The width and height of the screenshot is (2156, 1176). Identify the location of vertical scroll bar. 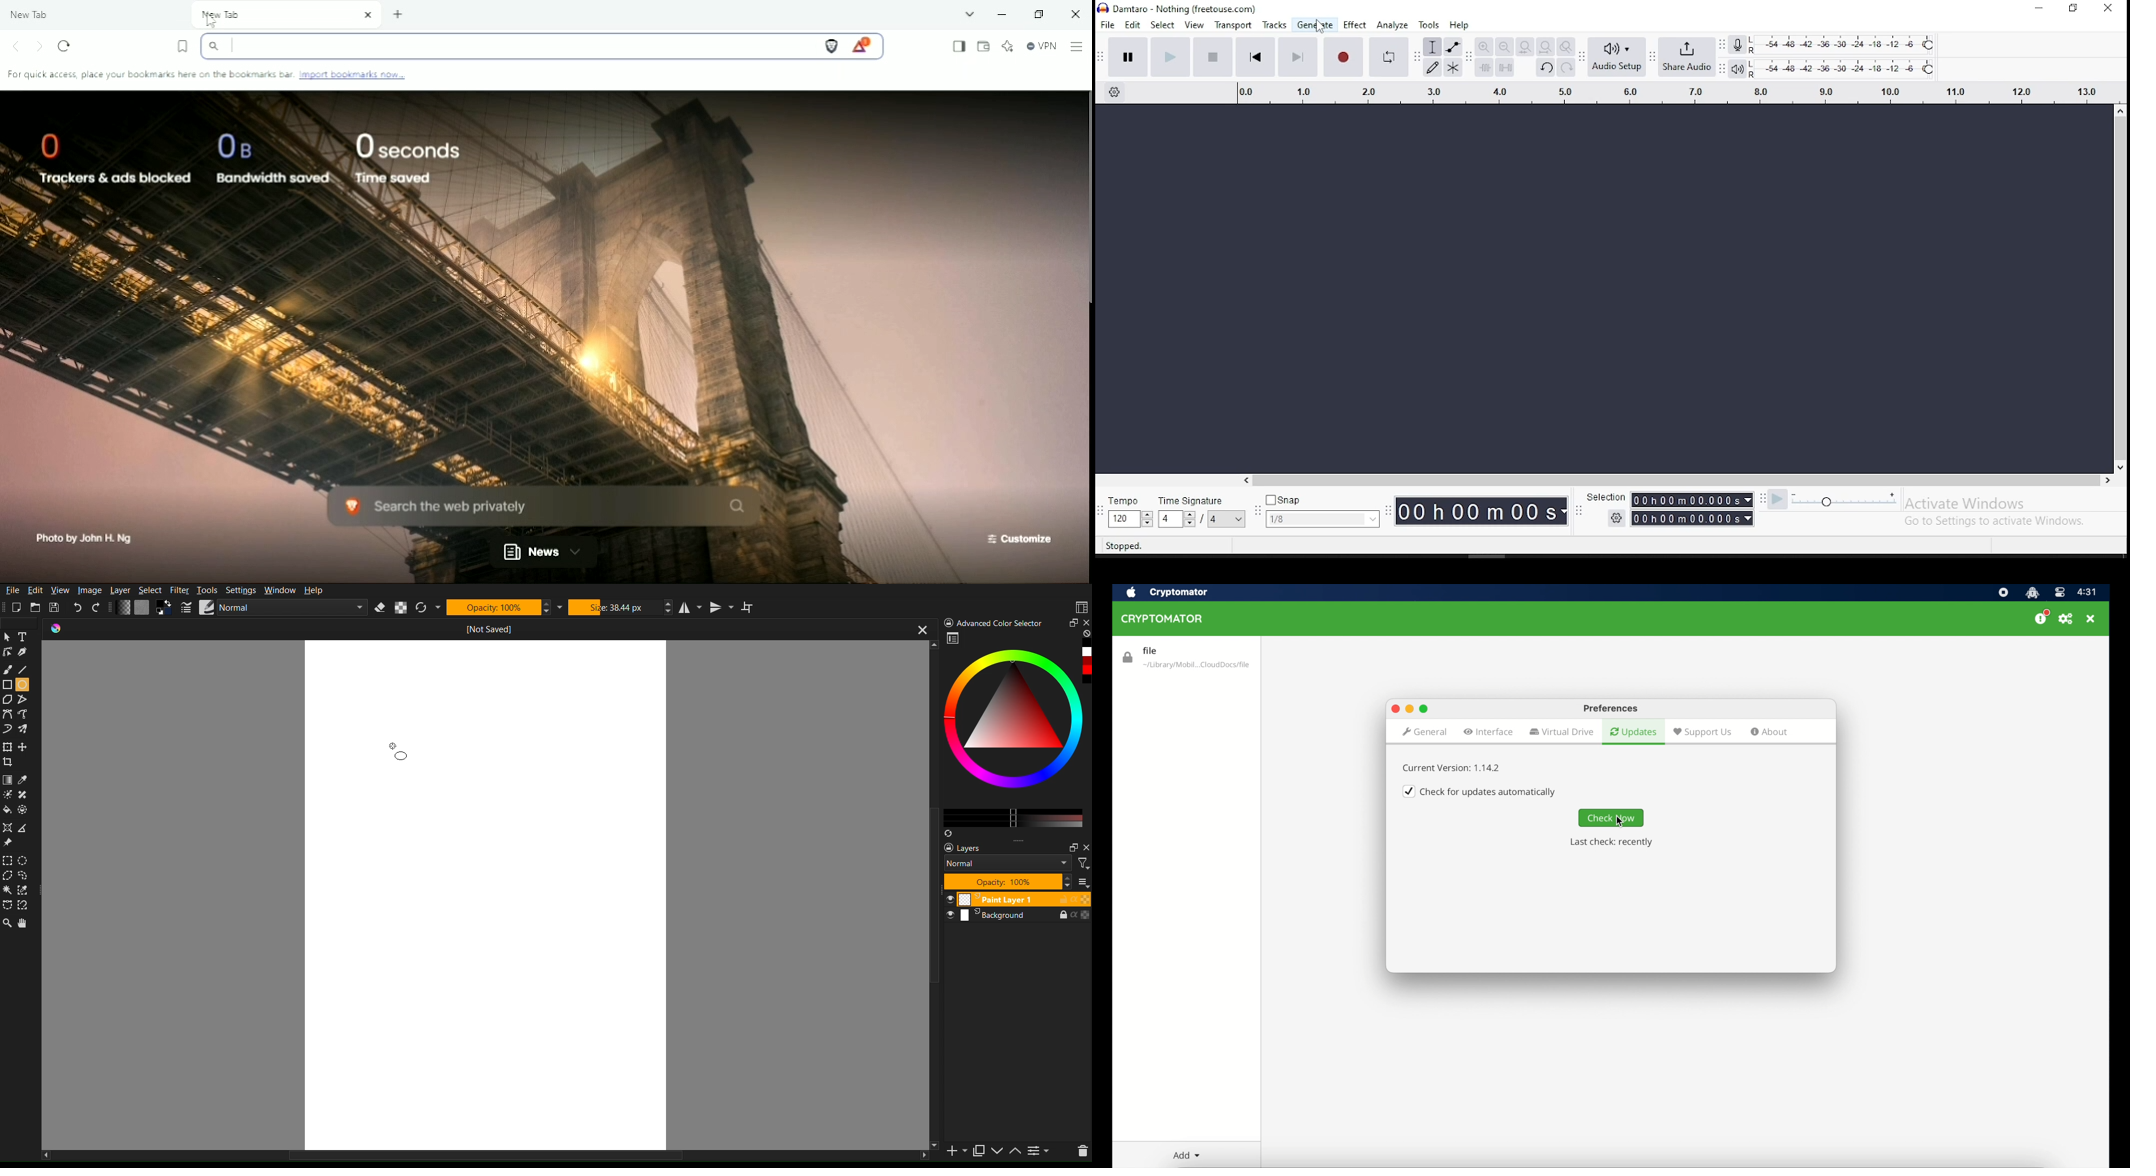
(927, 865).